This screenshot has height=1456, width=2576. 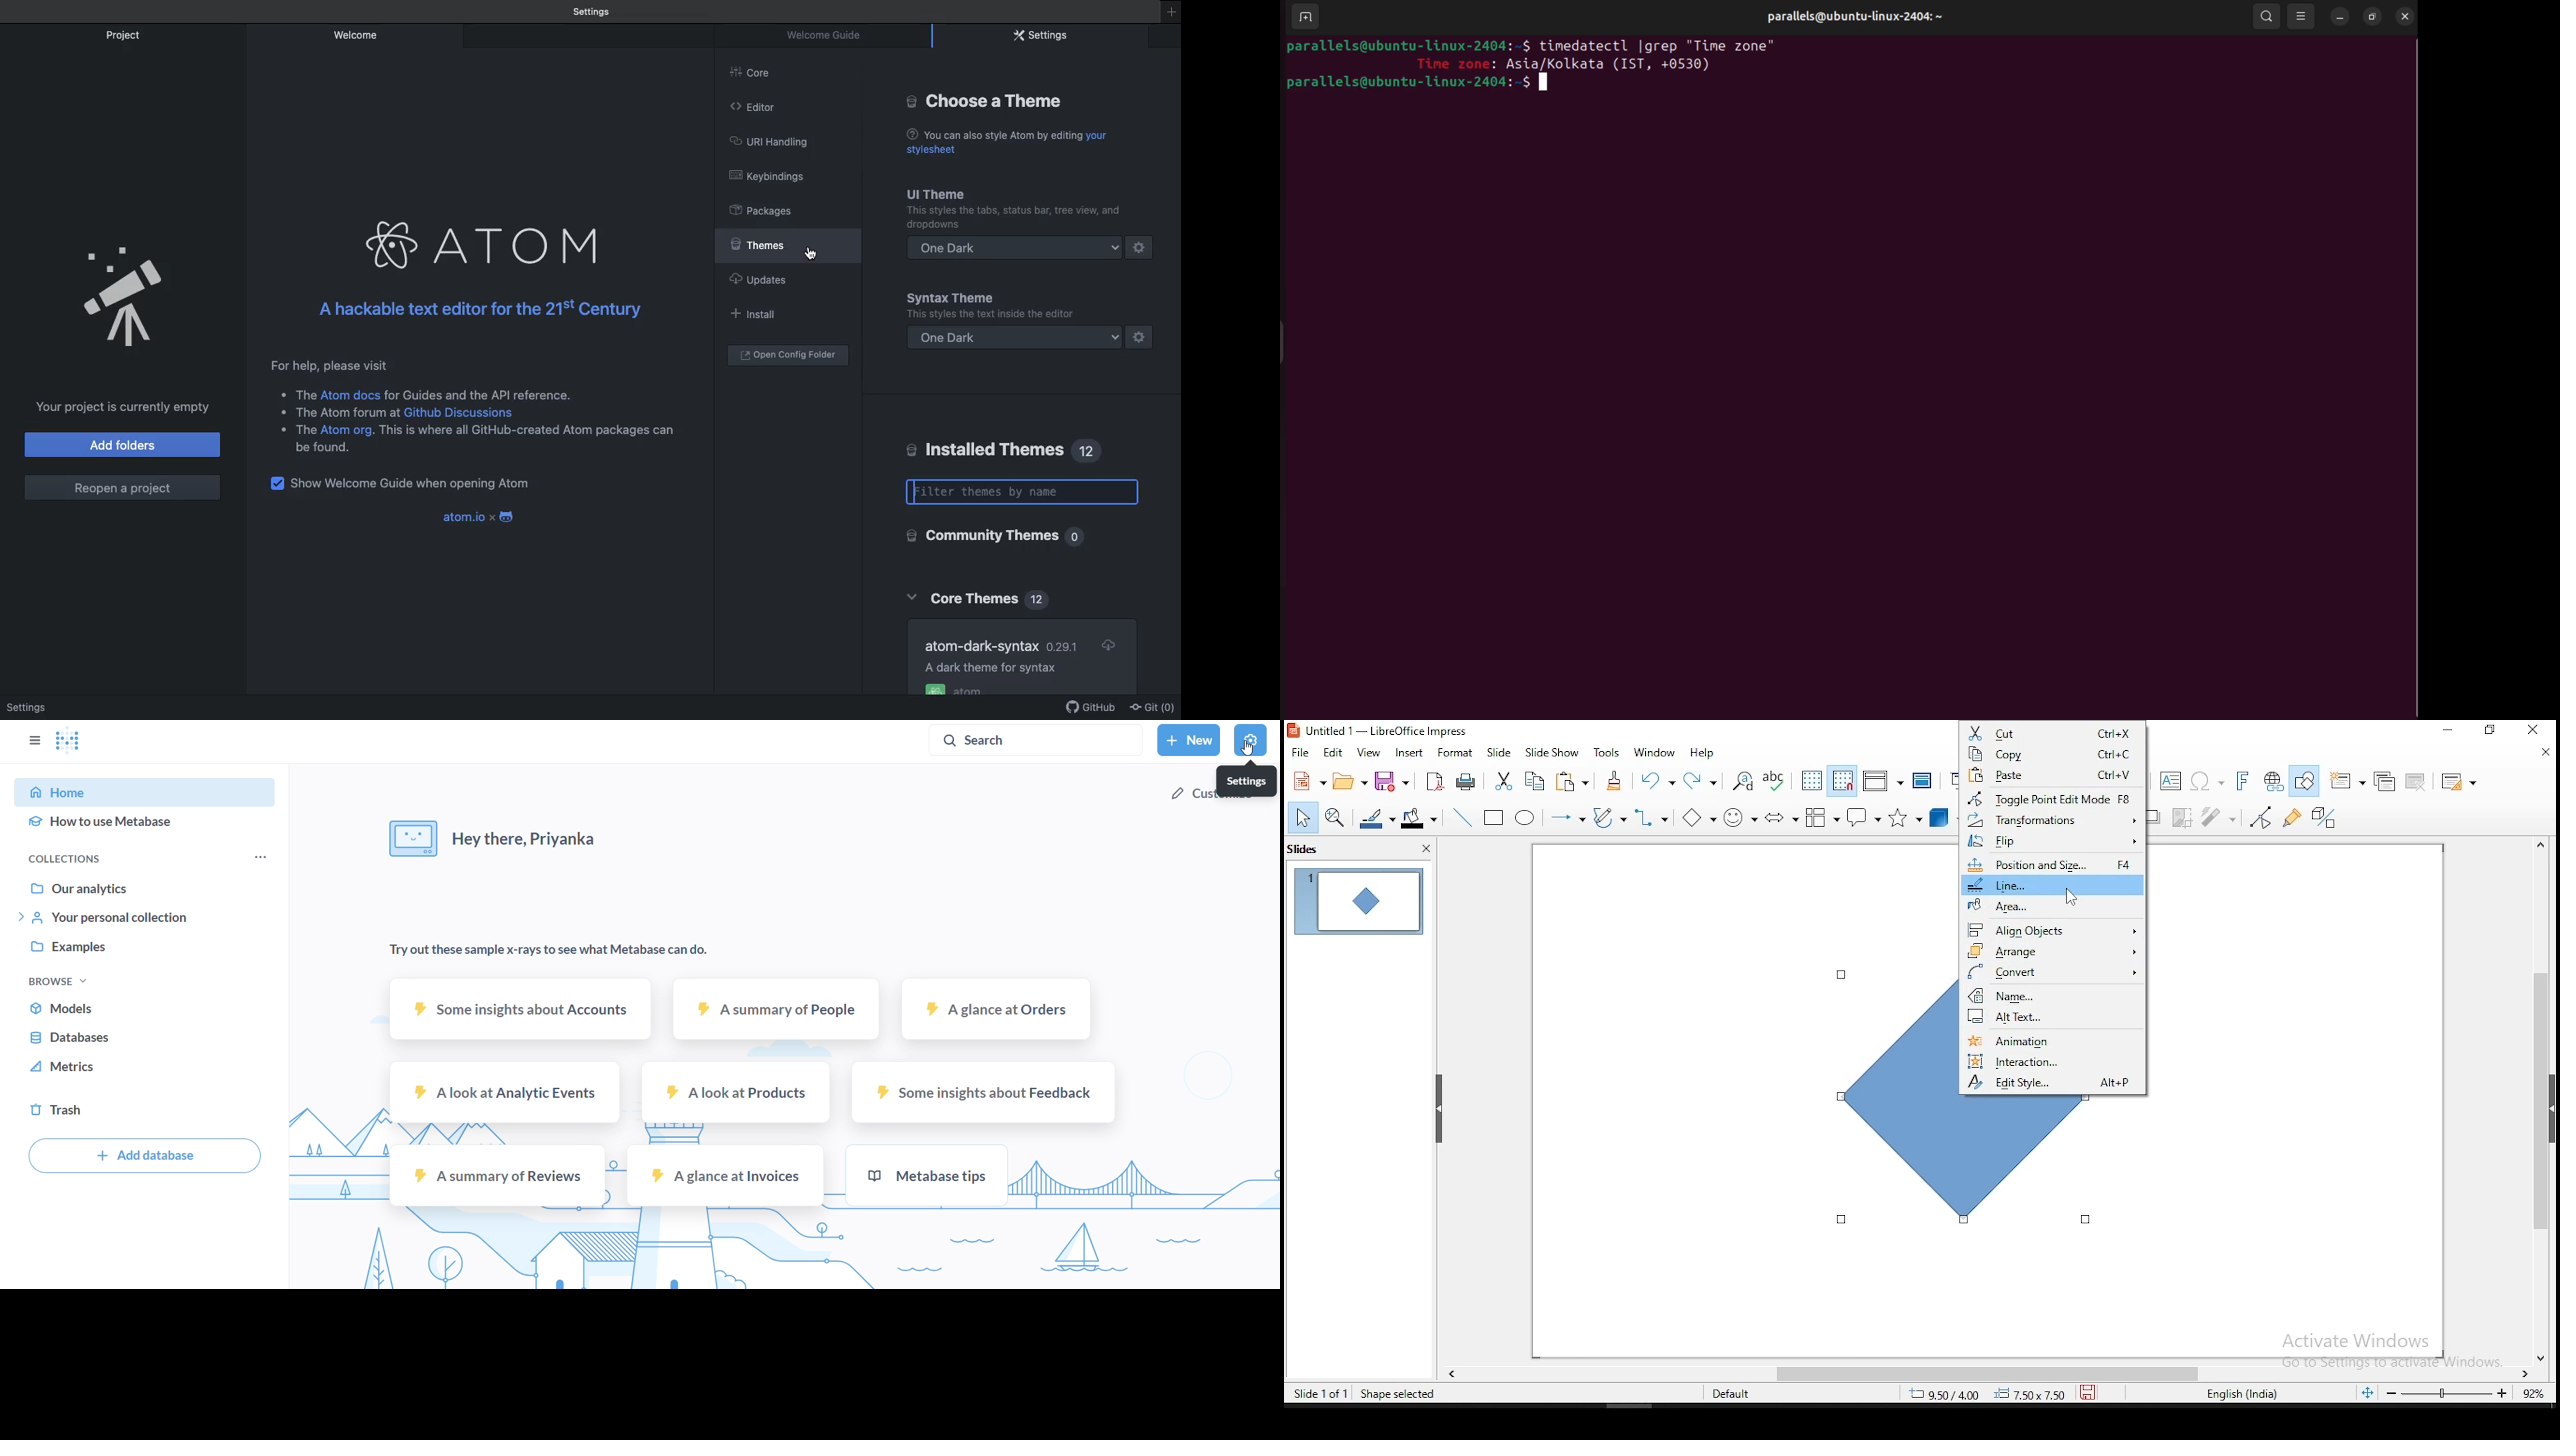 I want to click on examples, so click(x=149, y=948).